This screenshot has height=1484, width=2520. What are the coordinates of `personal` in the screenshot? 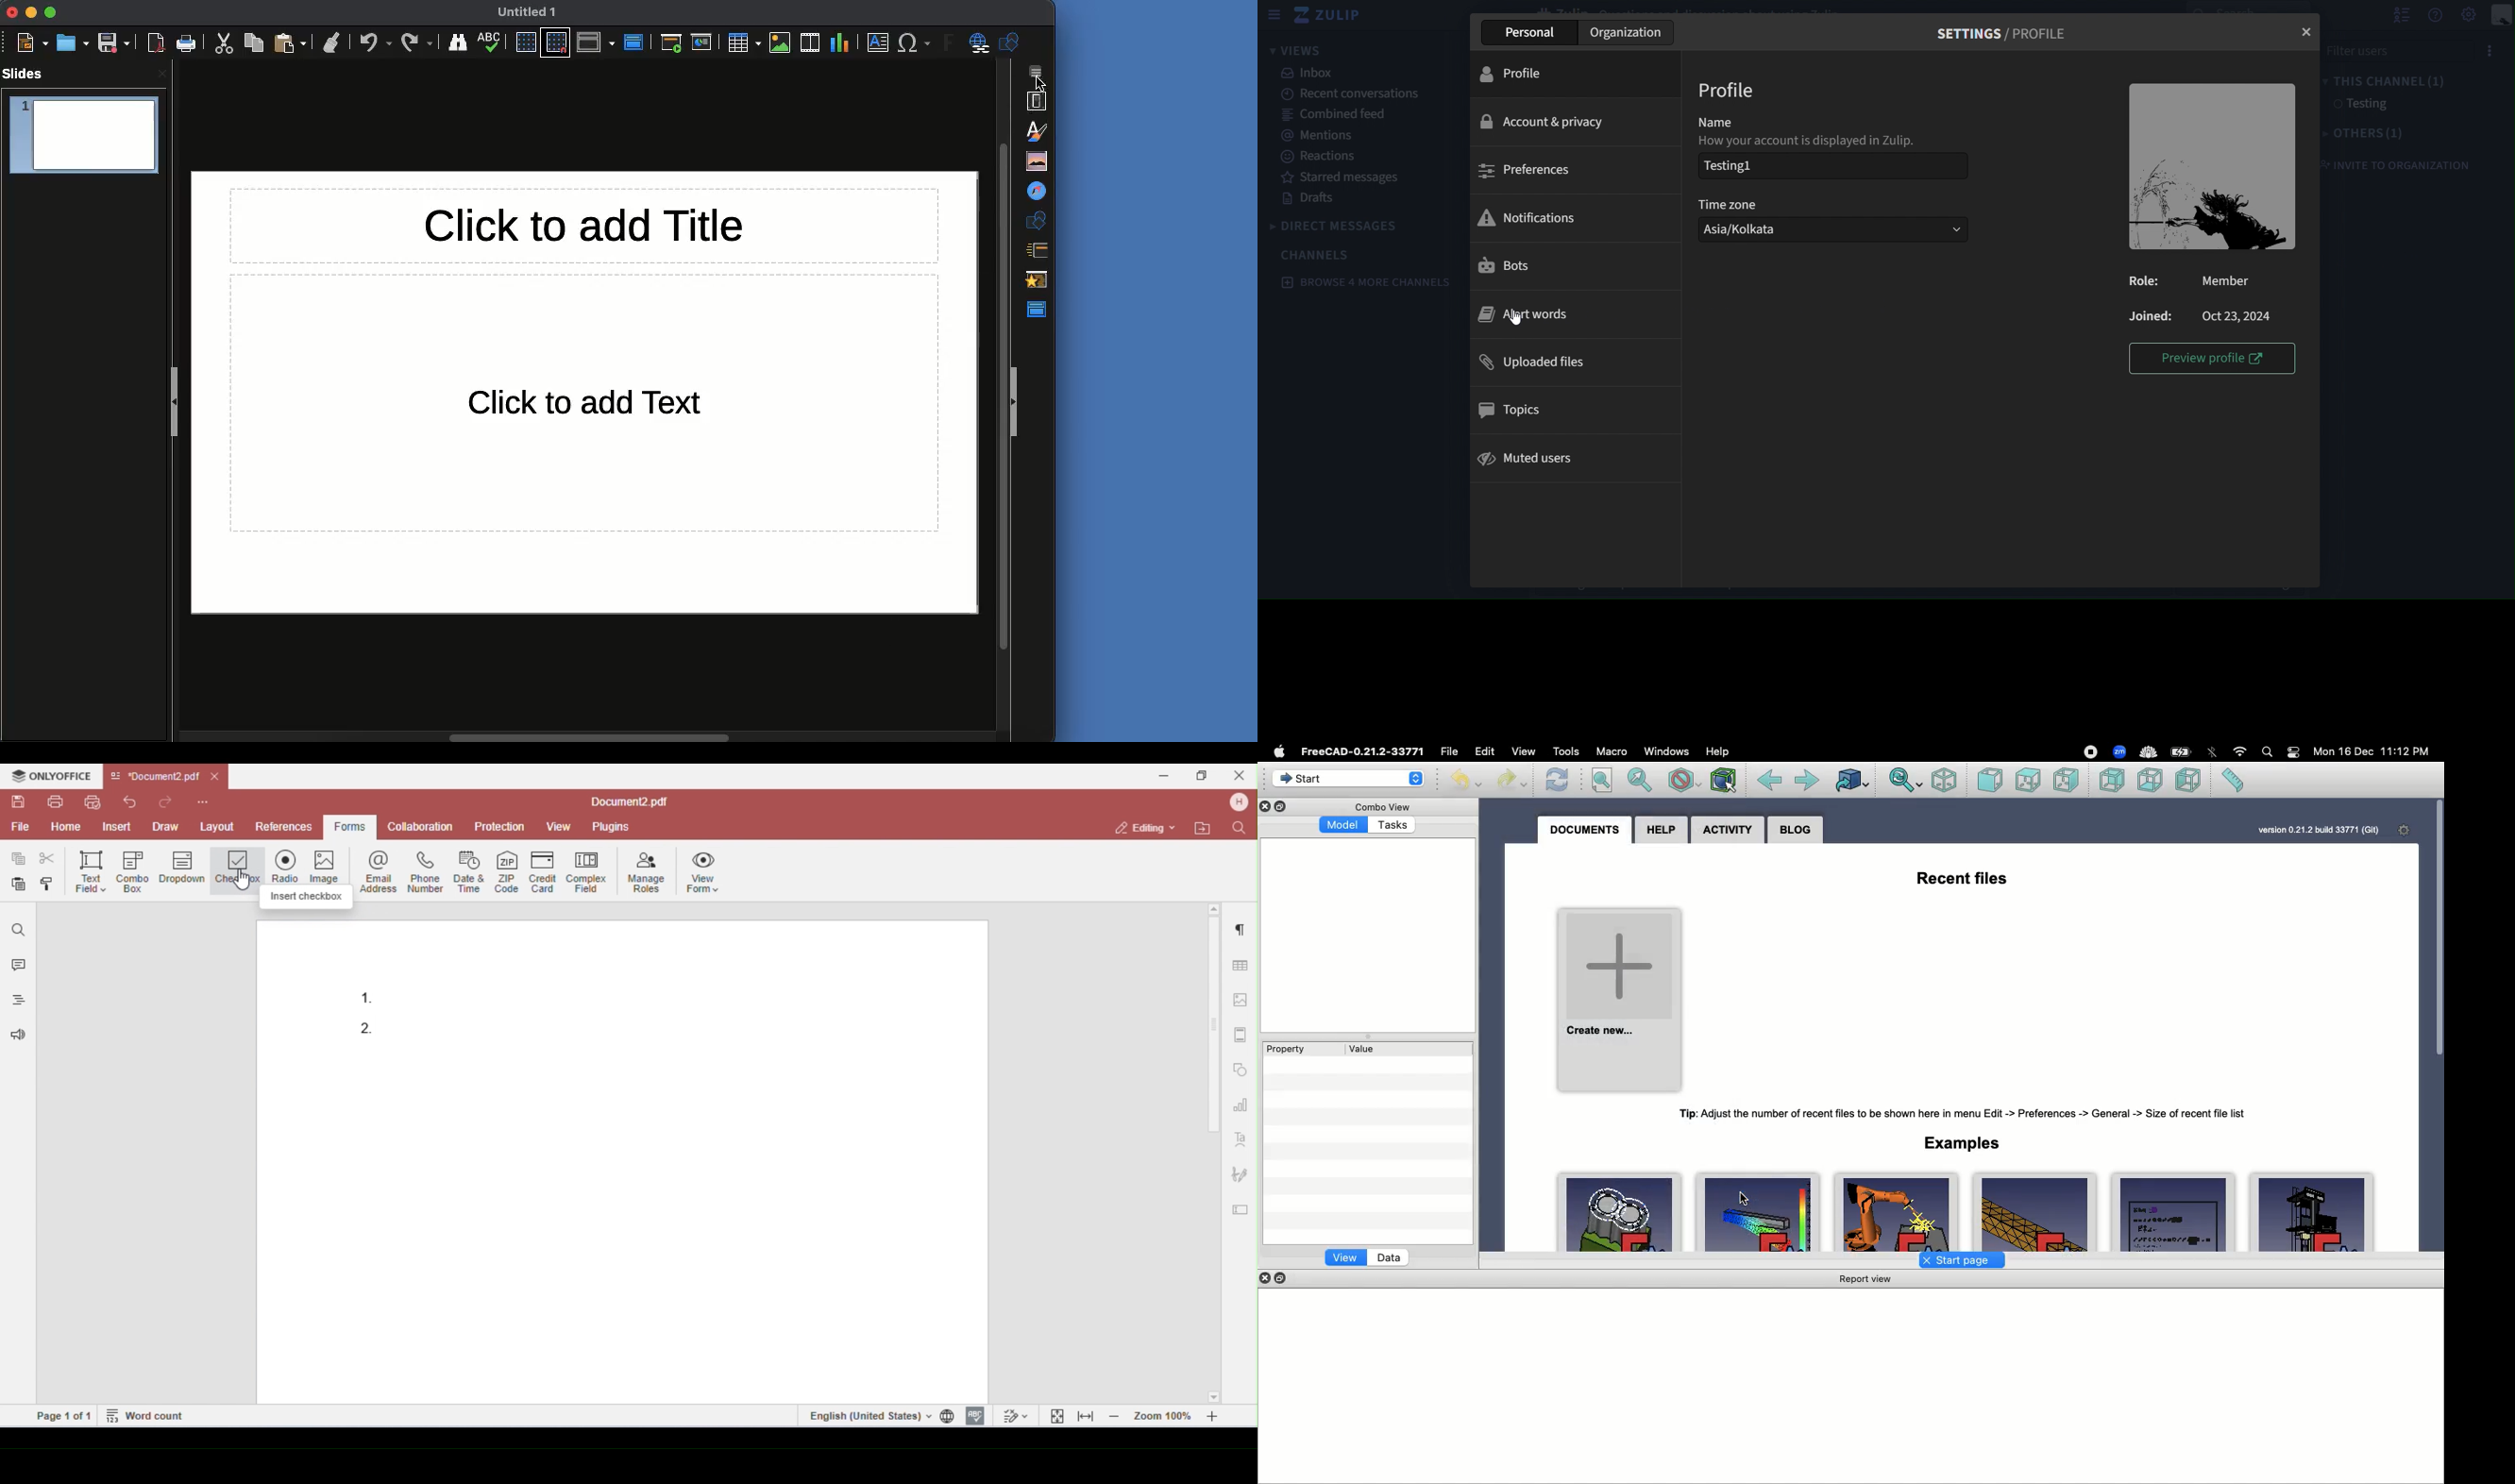 It's located at (1527, 31).